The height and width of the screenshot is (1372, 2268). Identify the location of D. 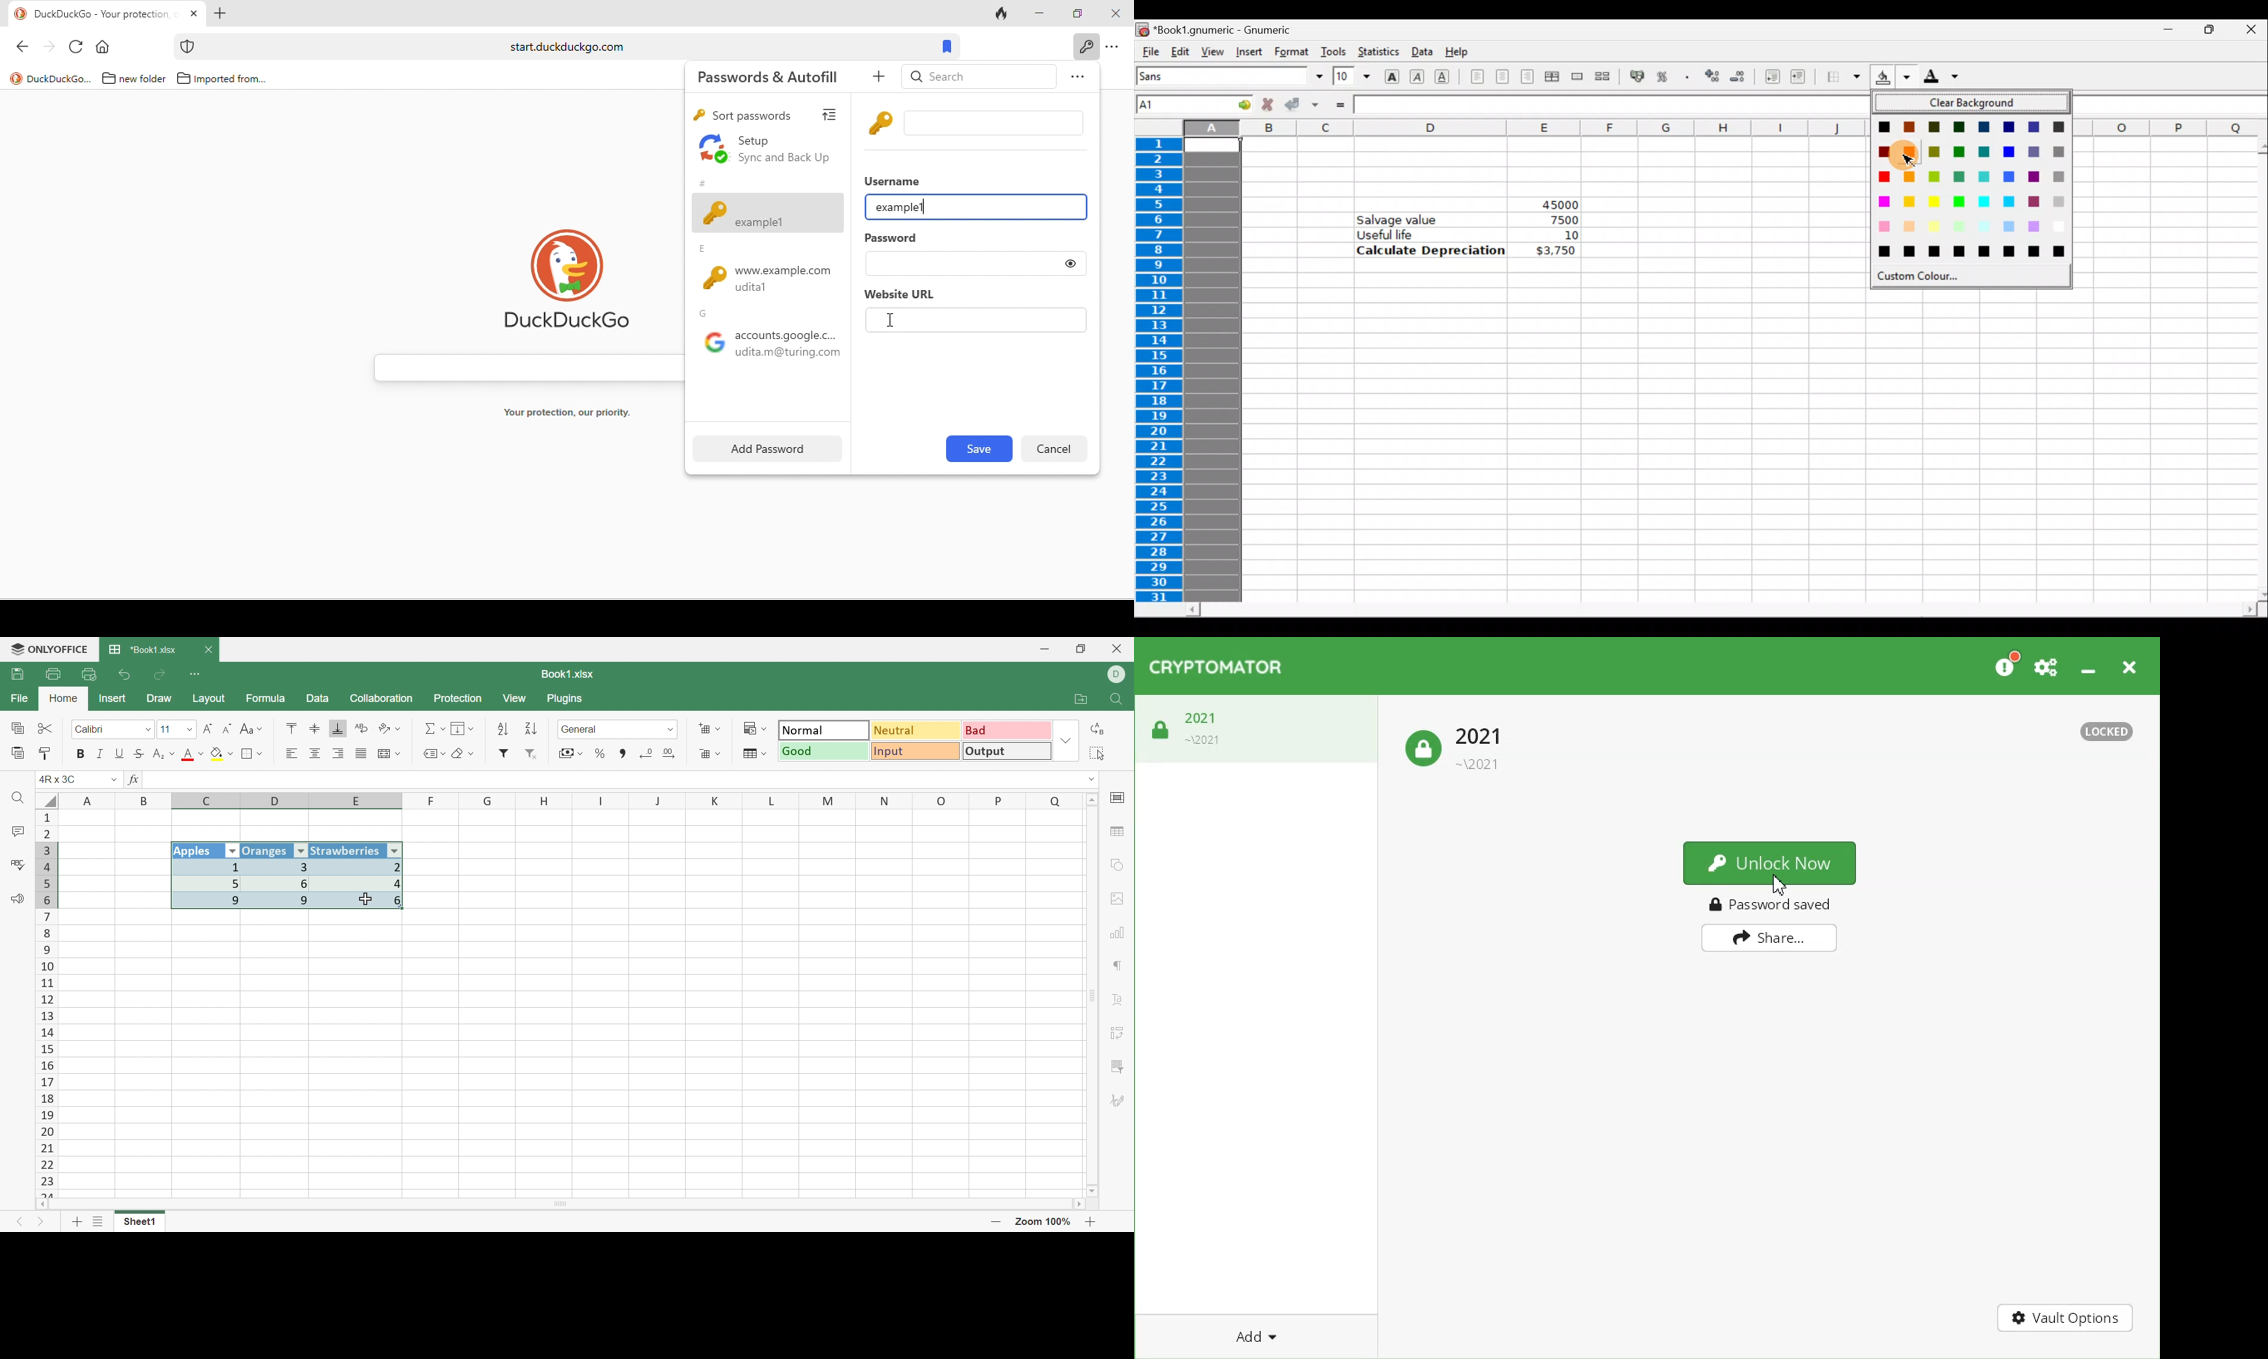
(1117, 675).